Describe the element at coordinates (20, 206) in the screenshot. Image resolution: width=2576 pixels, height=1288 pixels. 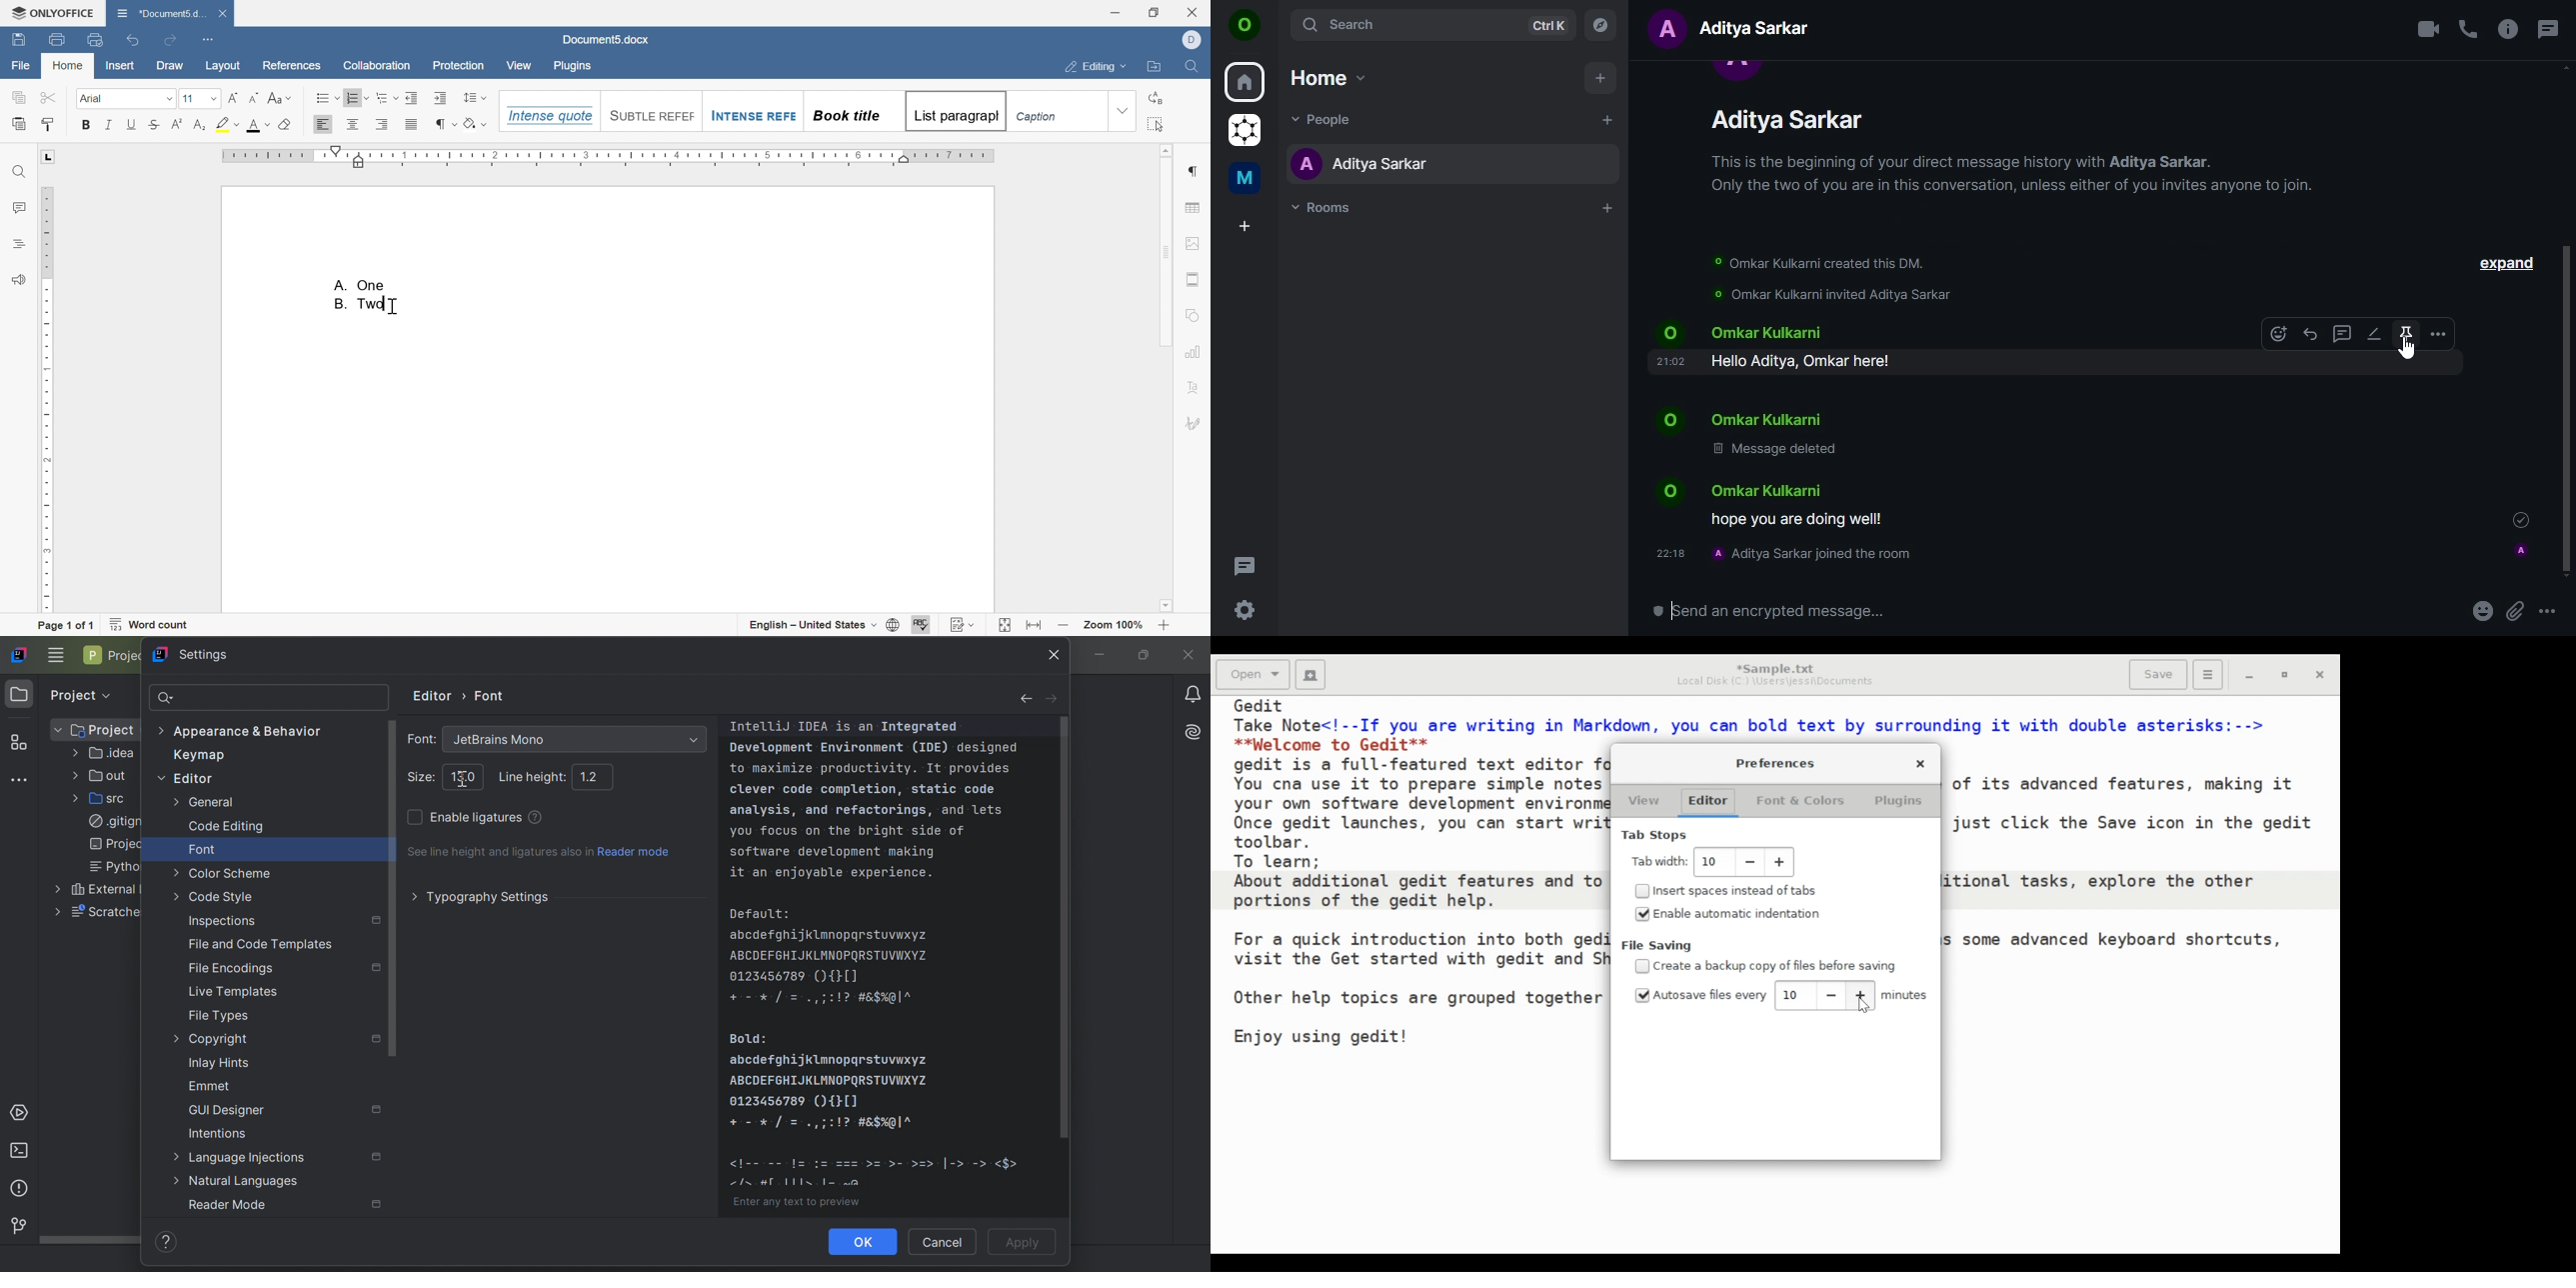
I see `comments` at that location.